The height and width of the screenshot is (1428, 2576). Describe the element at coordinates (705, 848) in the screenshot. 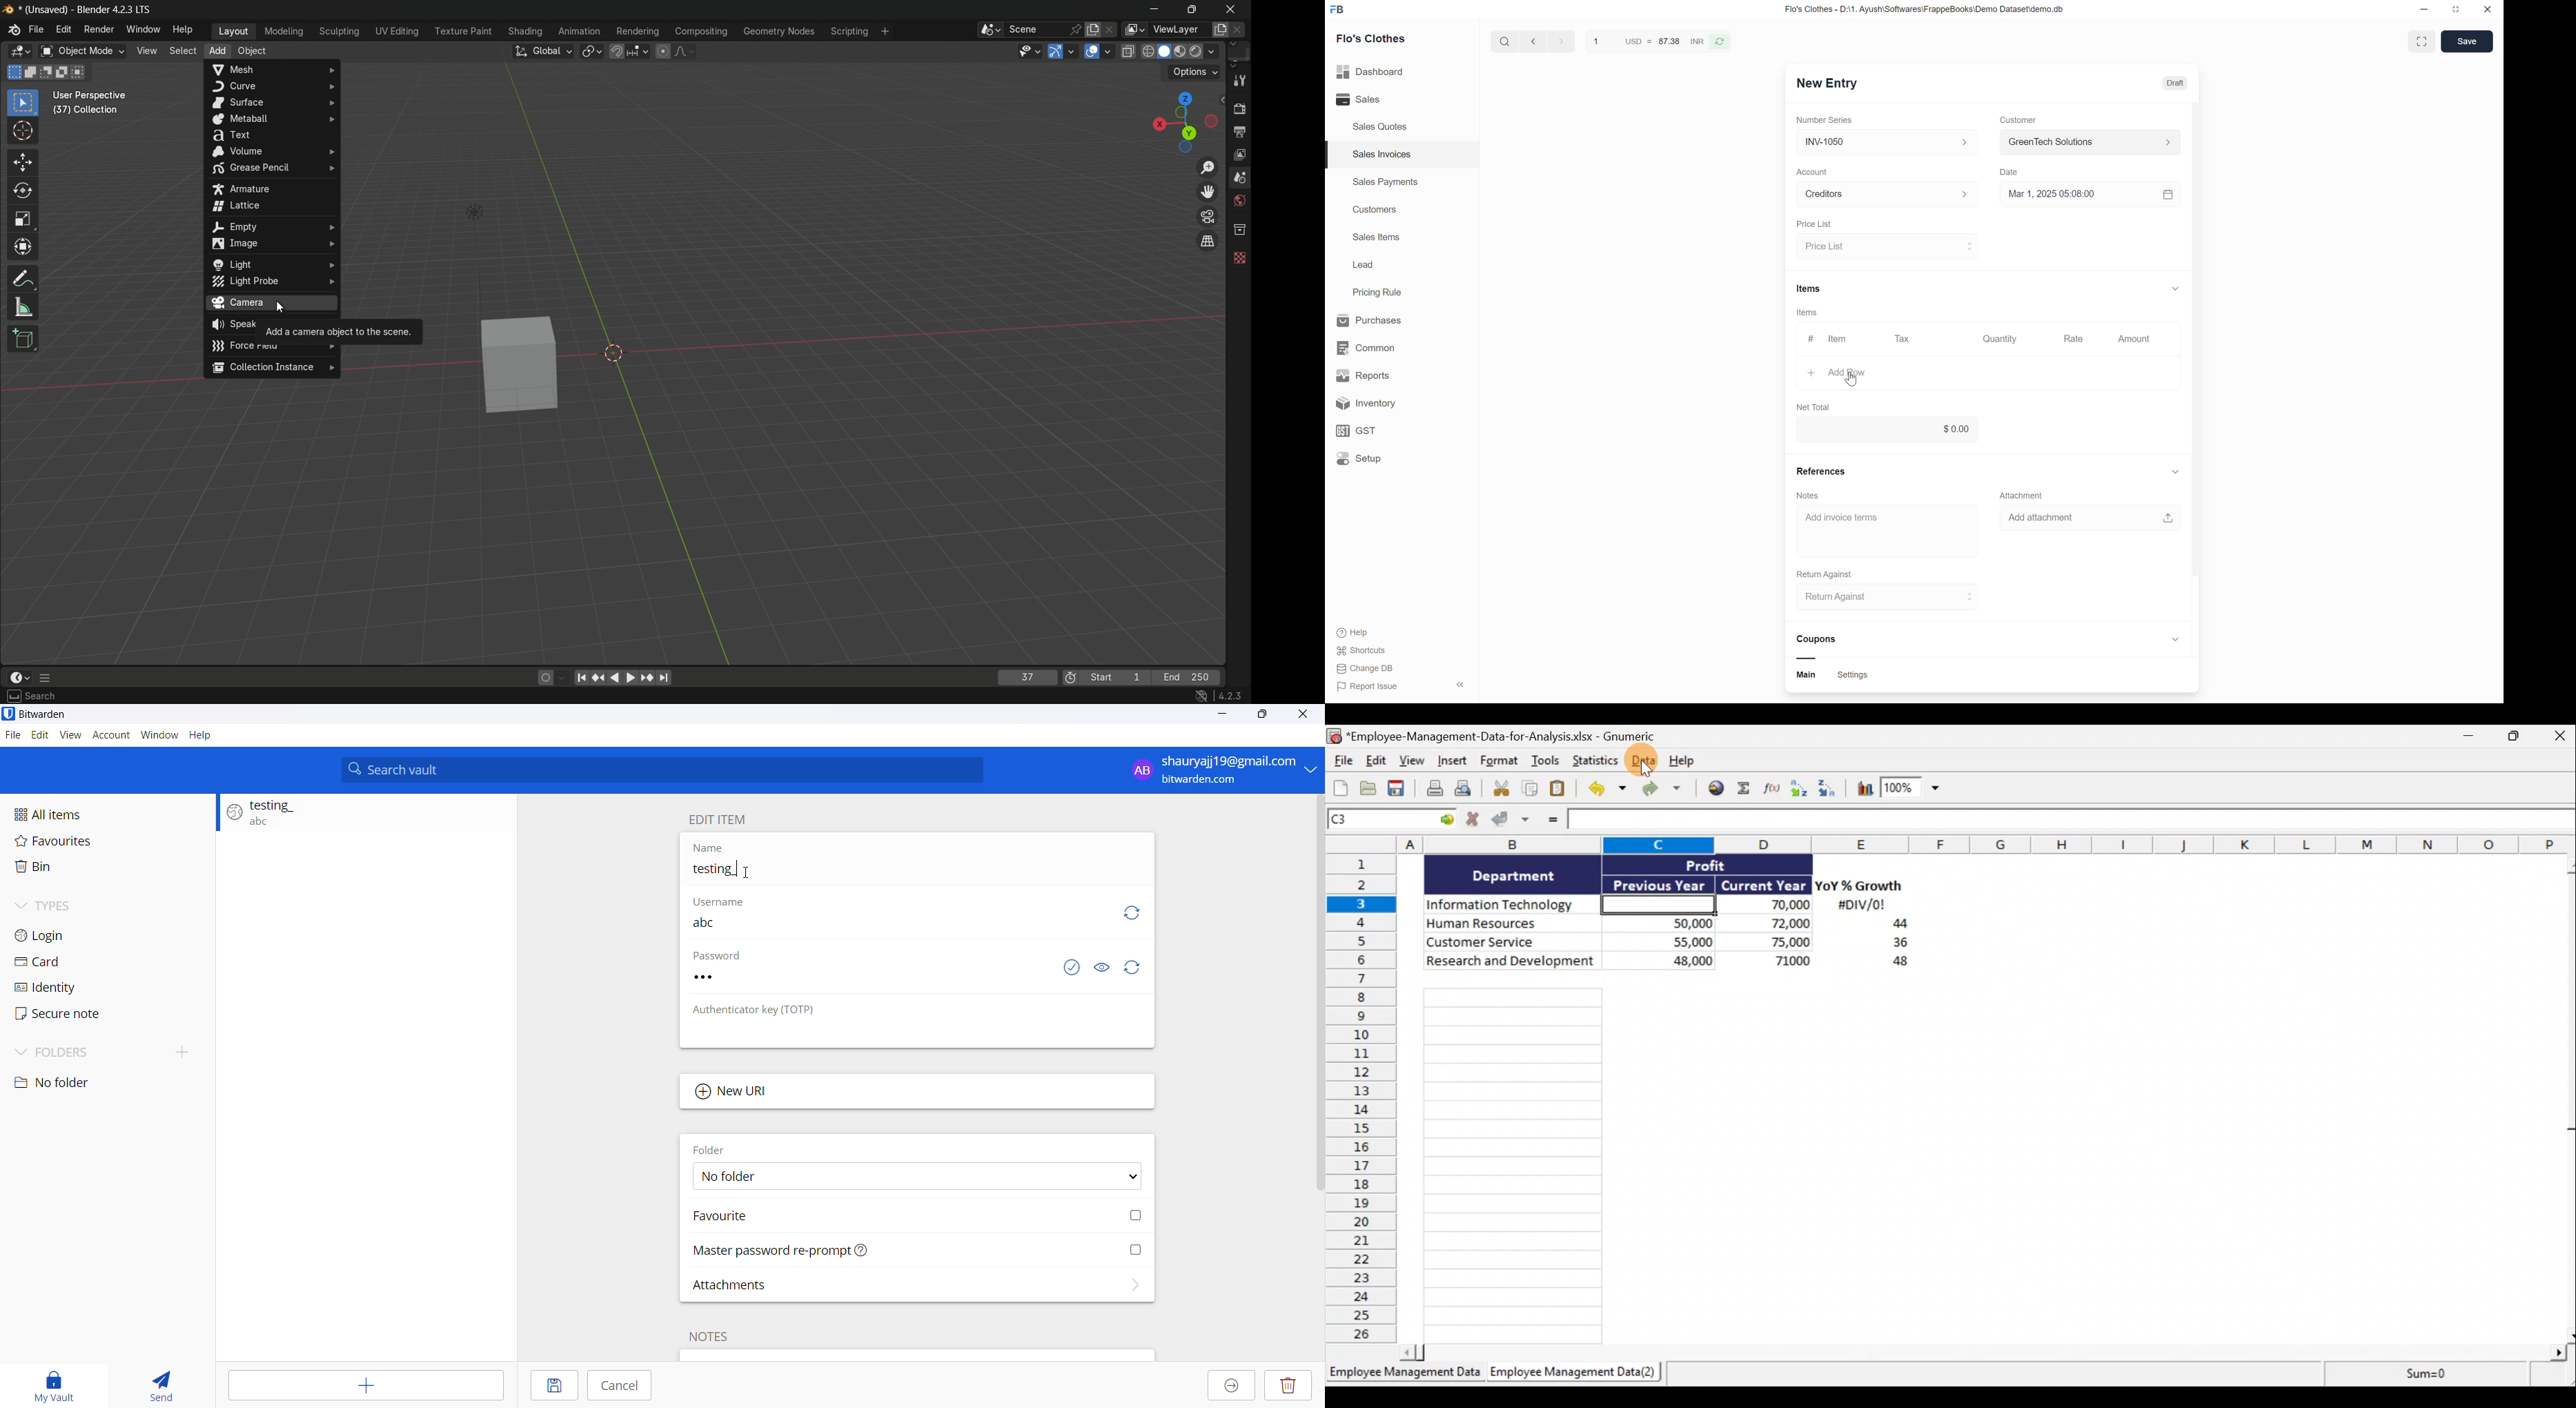

I see `Name heading` at that location.